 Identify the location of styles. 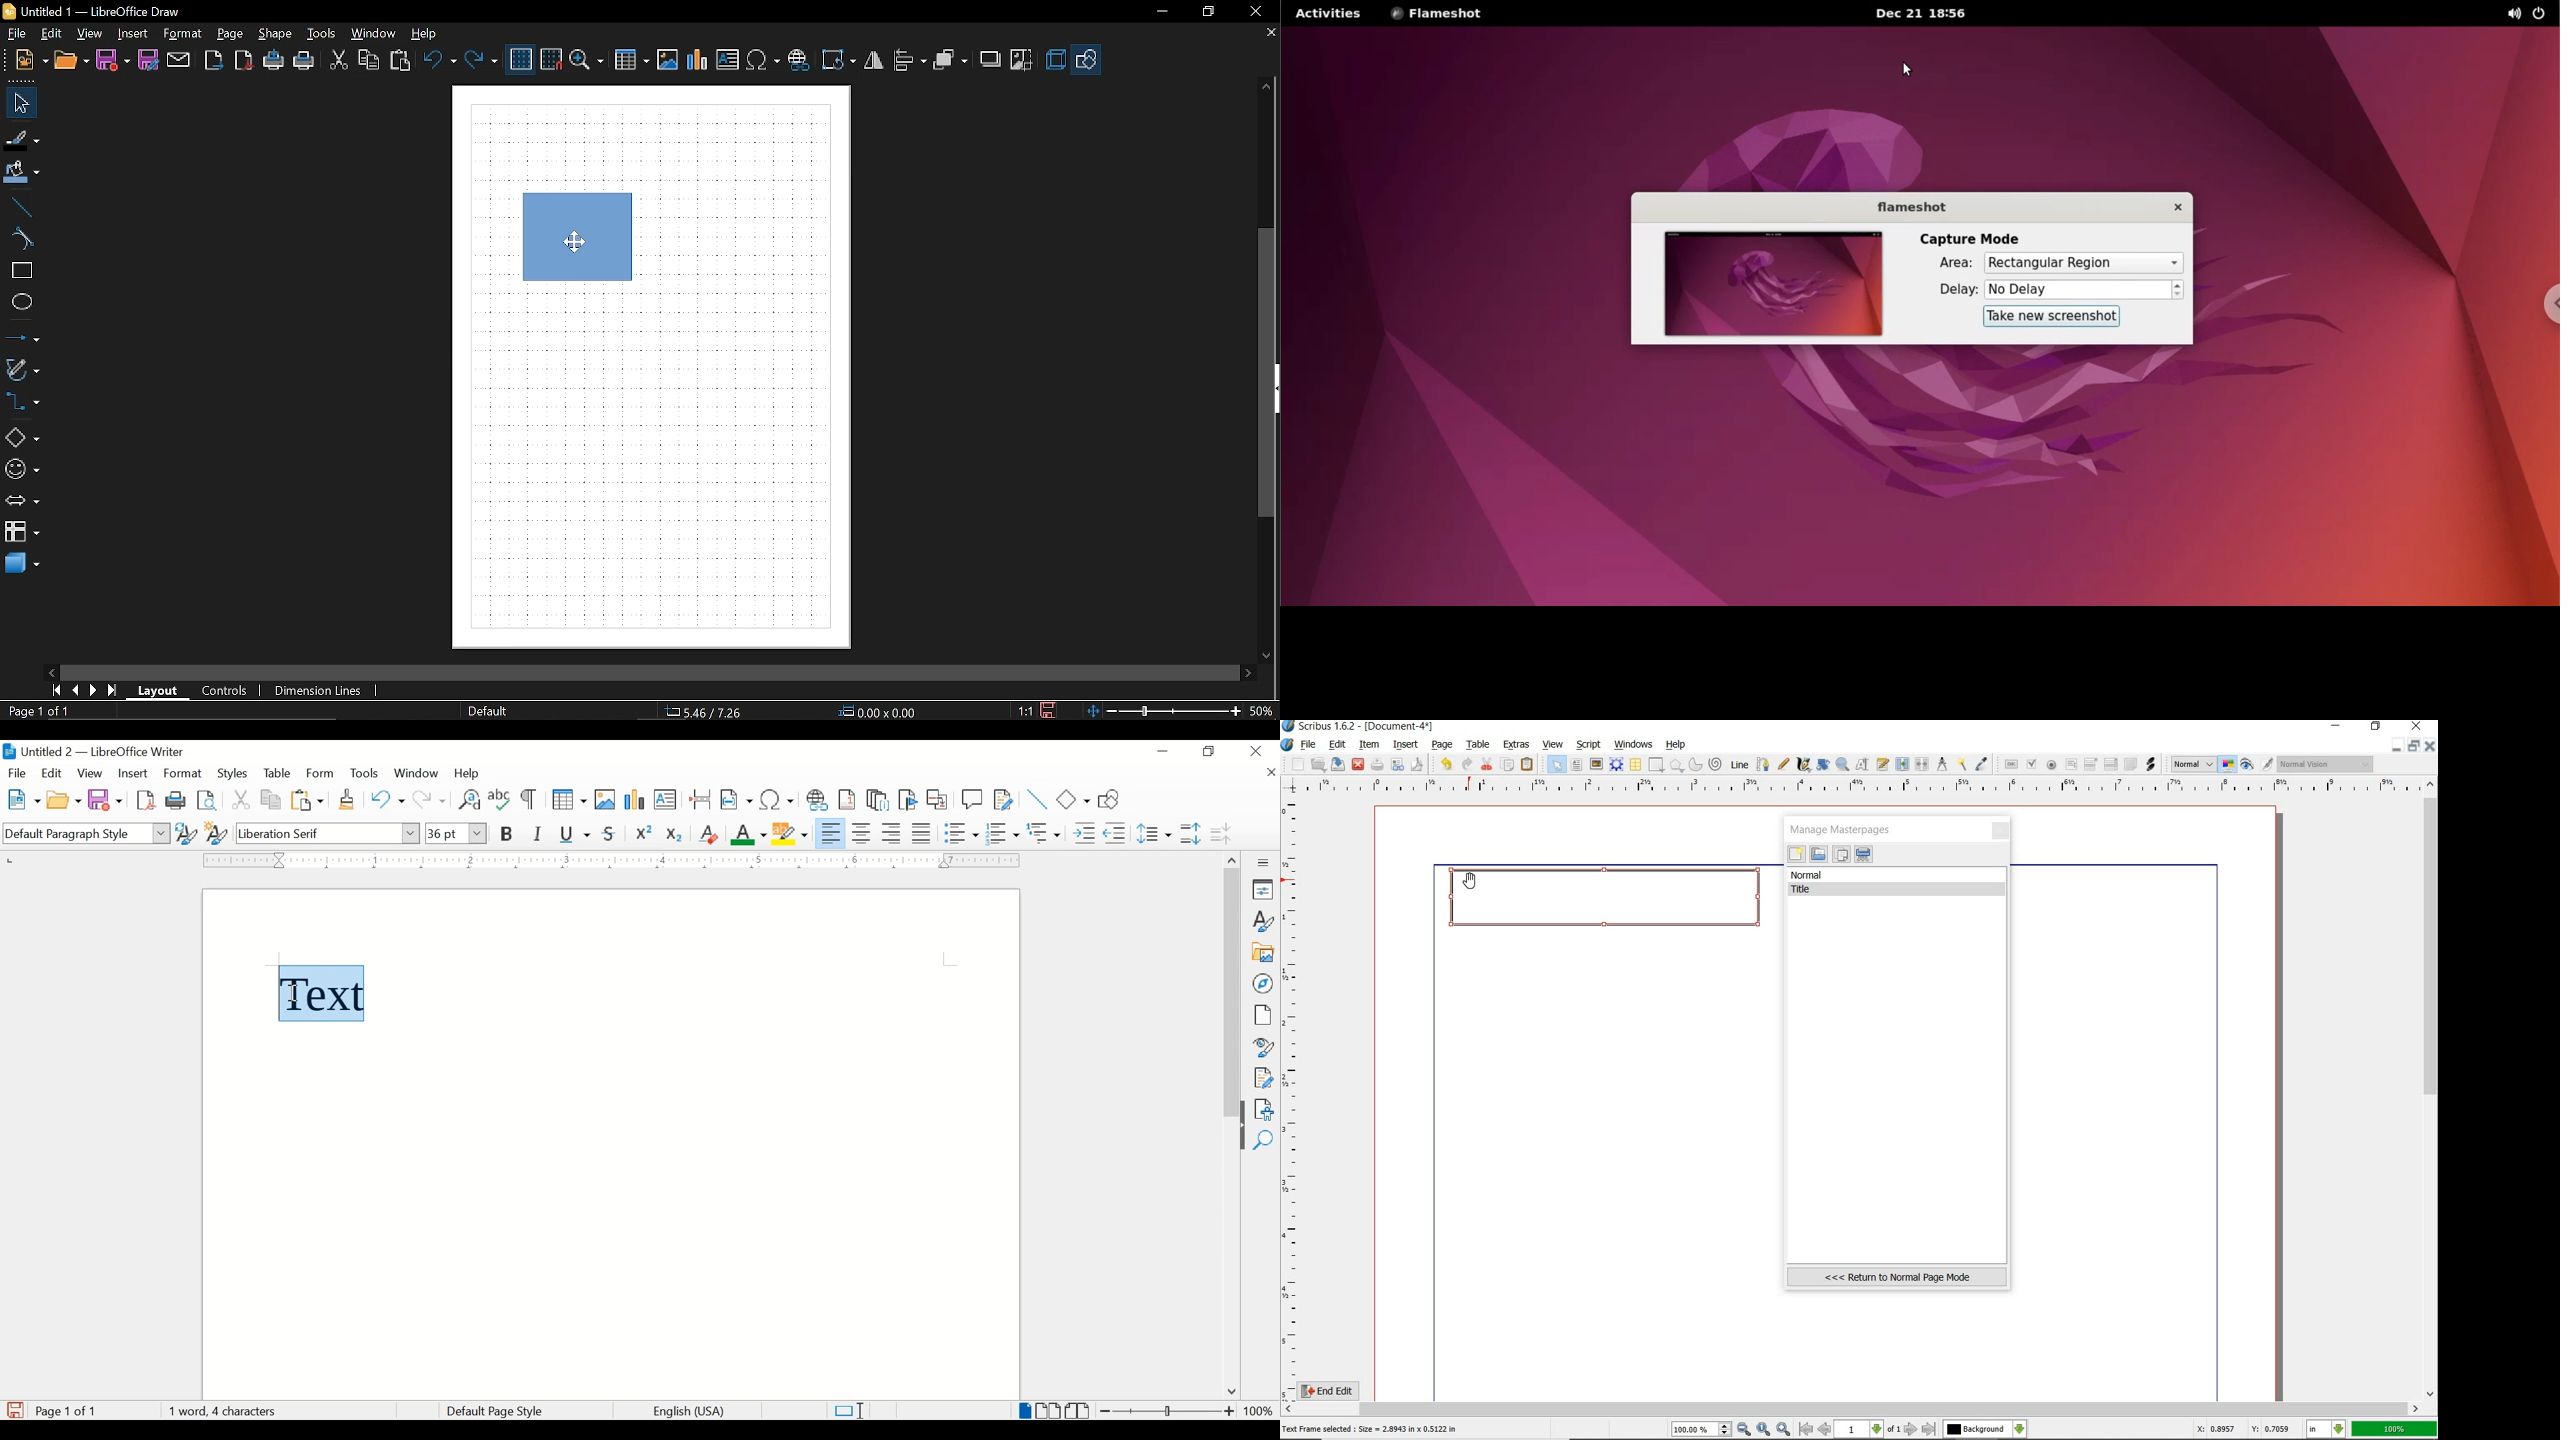
(234, 774).